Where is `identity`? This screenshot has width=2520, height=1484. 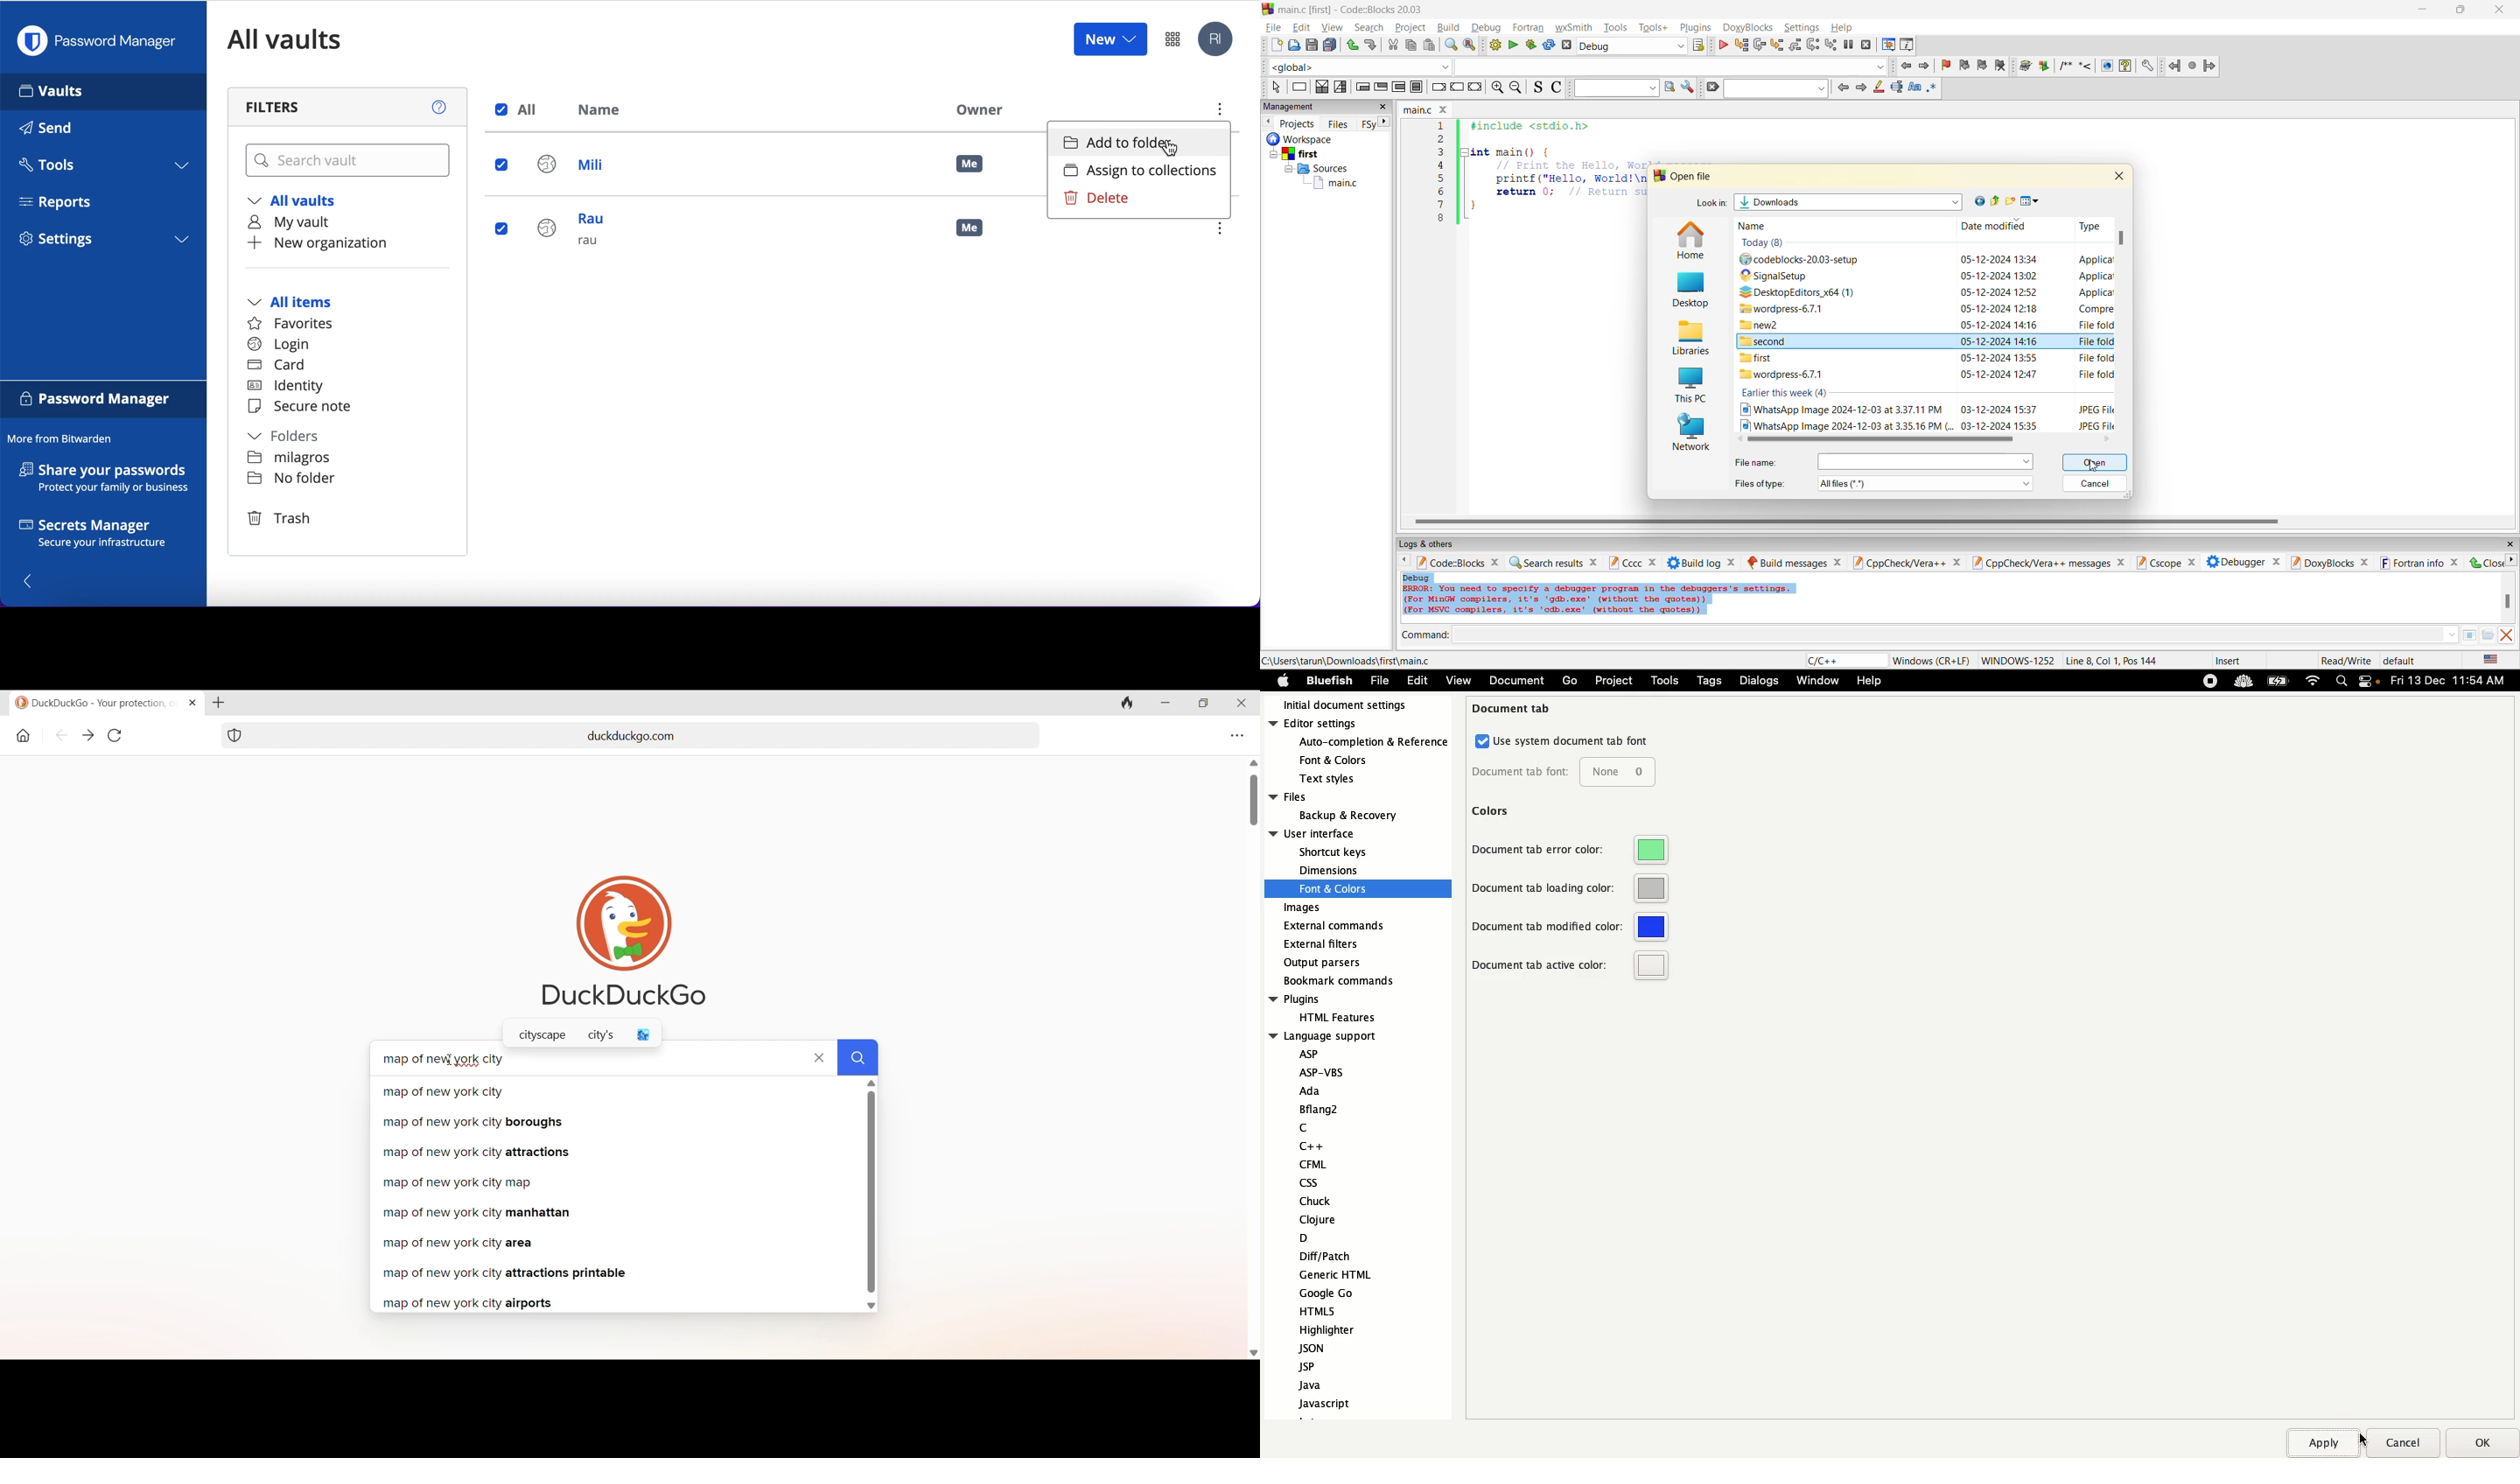 identity is located at coordinates (290, 388).